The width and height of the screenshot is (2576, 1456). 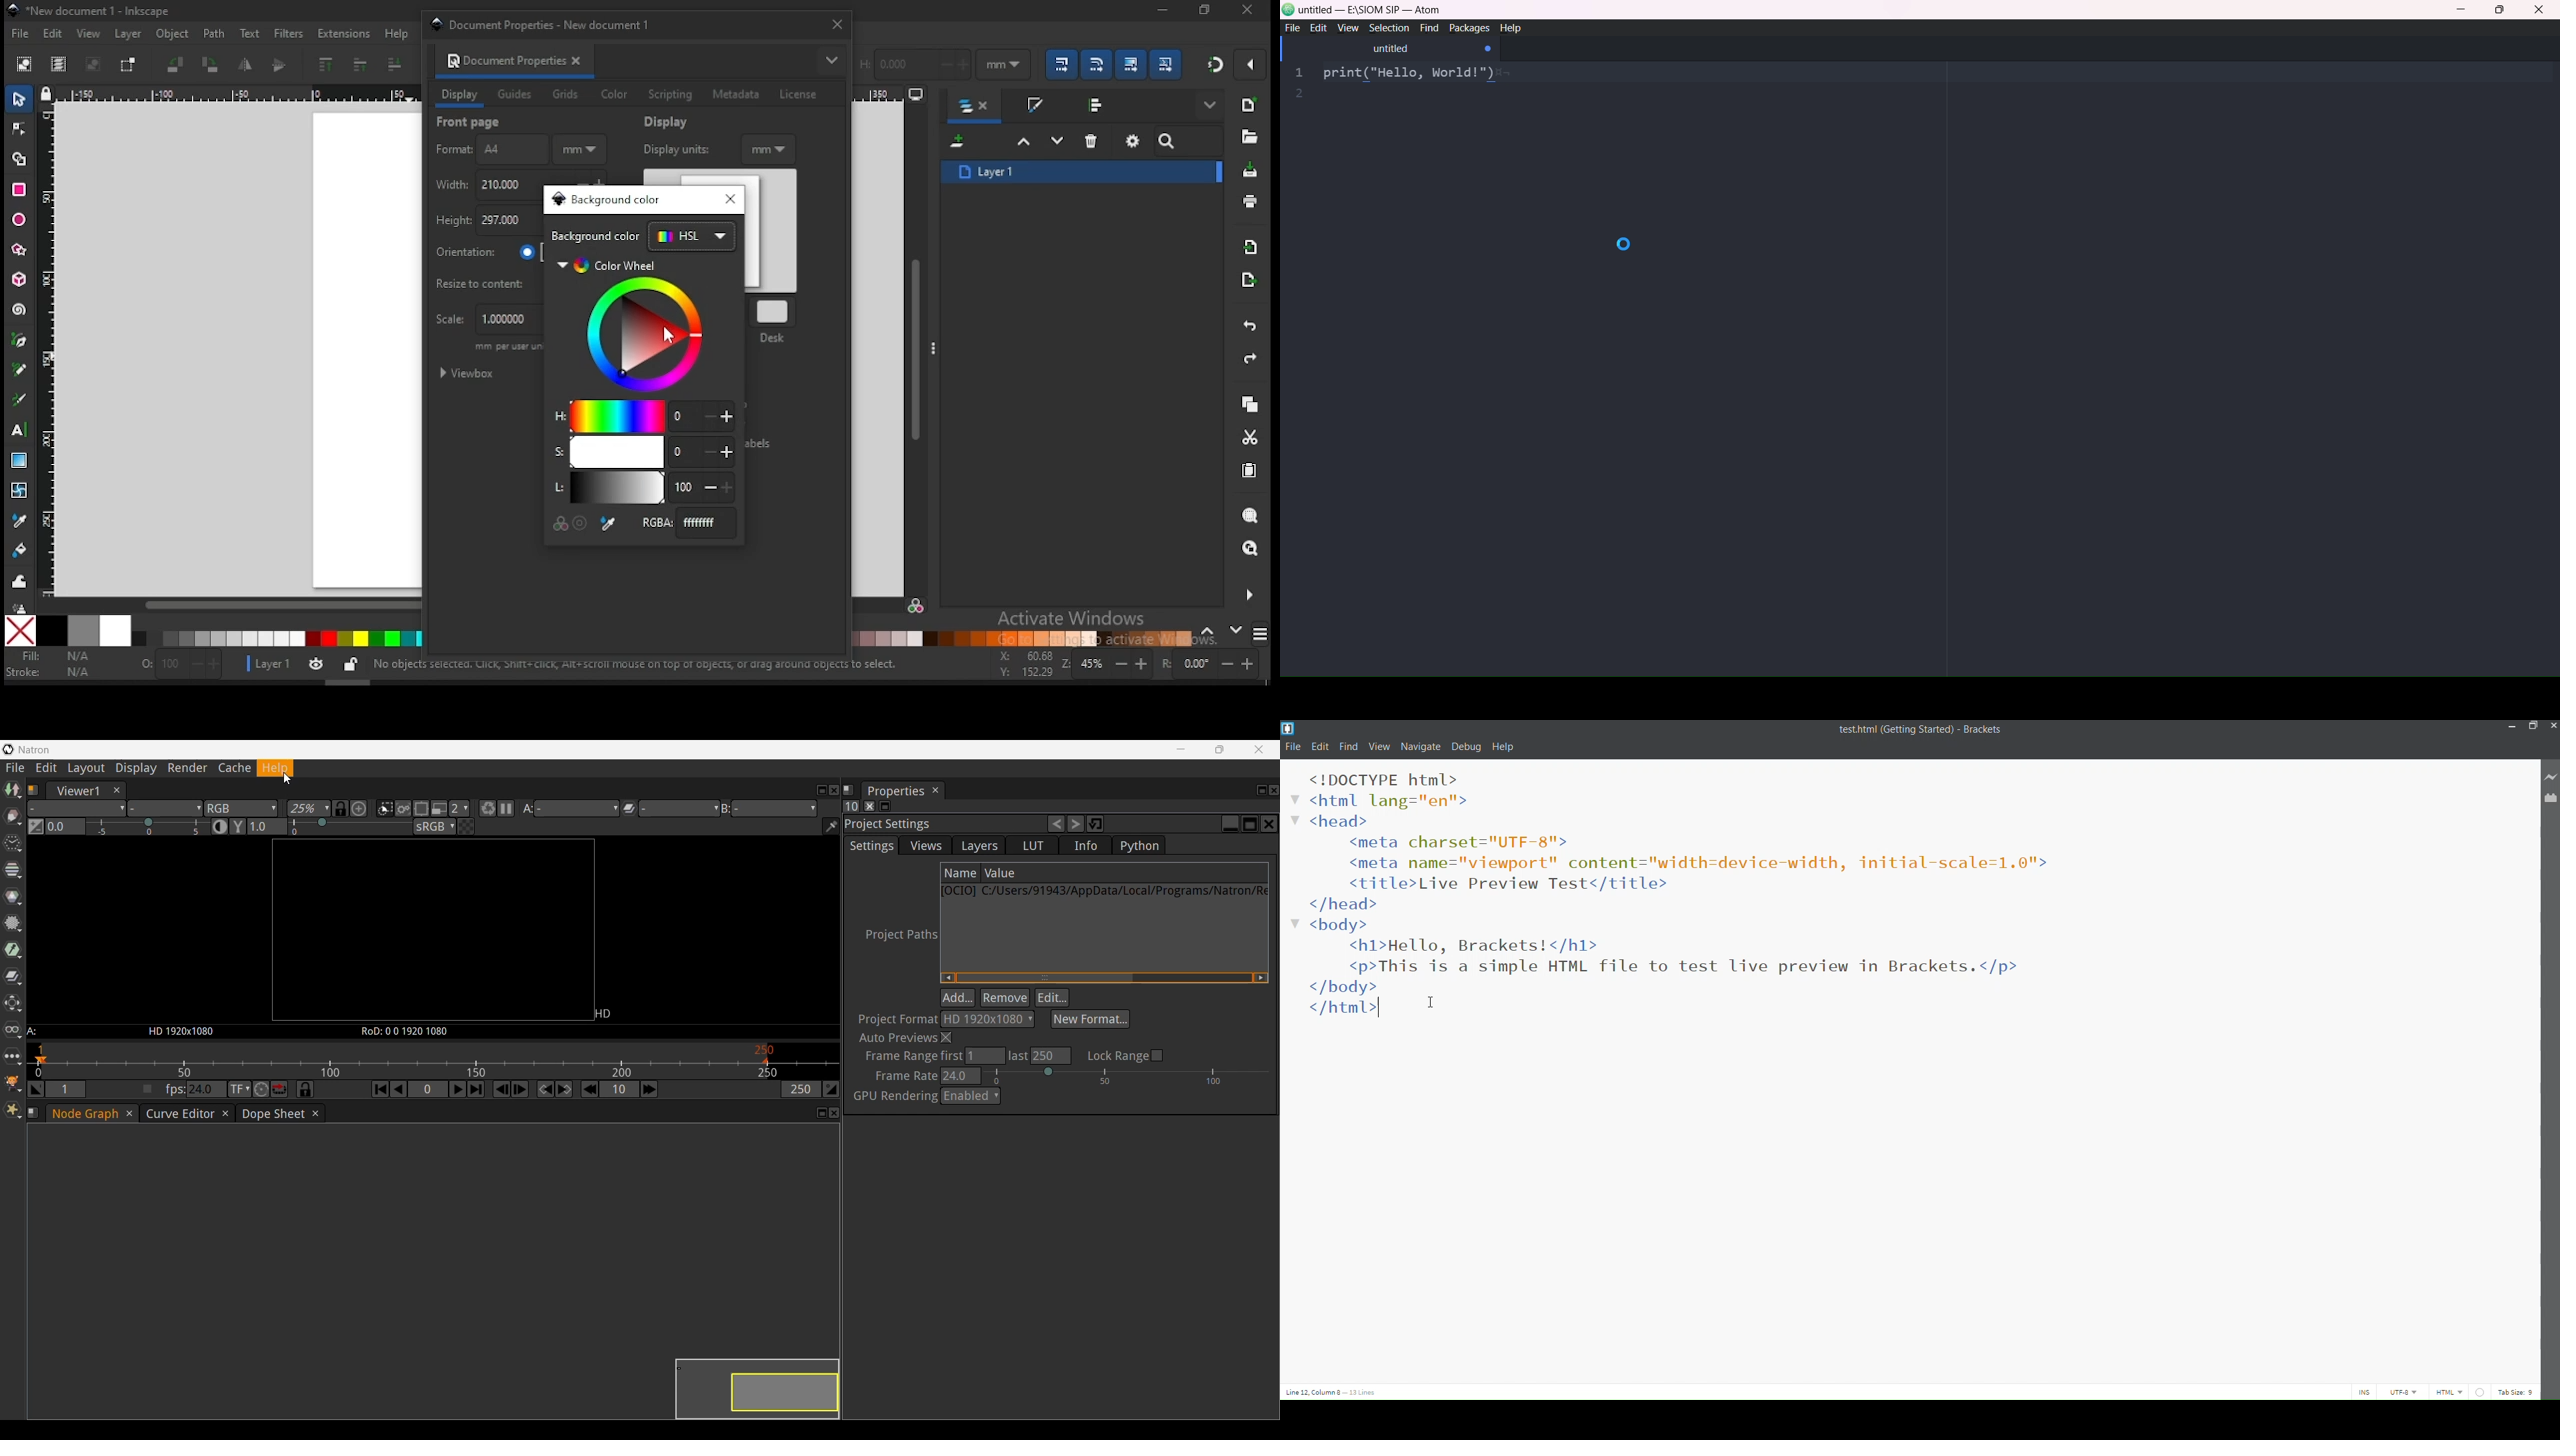 What do you see at coordinates (75, 791) in the screenshot?
I see `Viewer1` at bounding box center [75, 791].